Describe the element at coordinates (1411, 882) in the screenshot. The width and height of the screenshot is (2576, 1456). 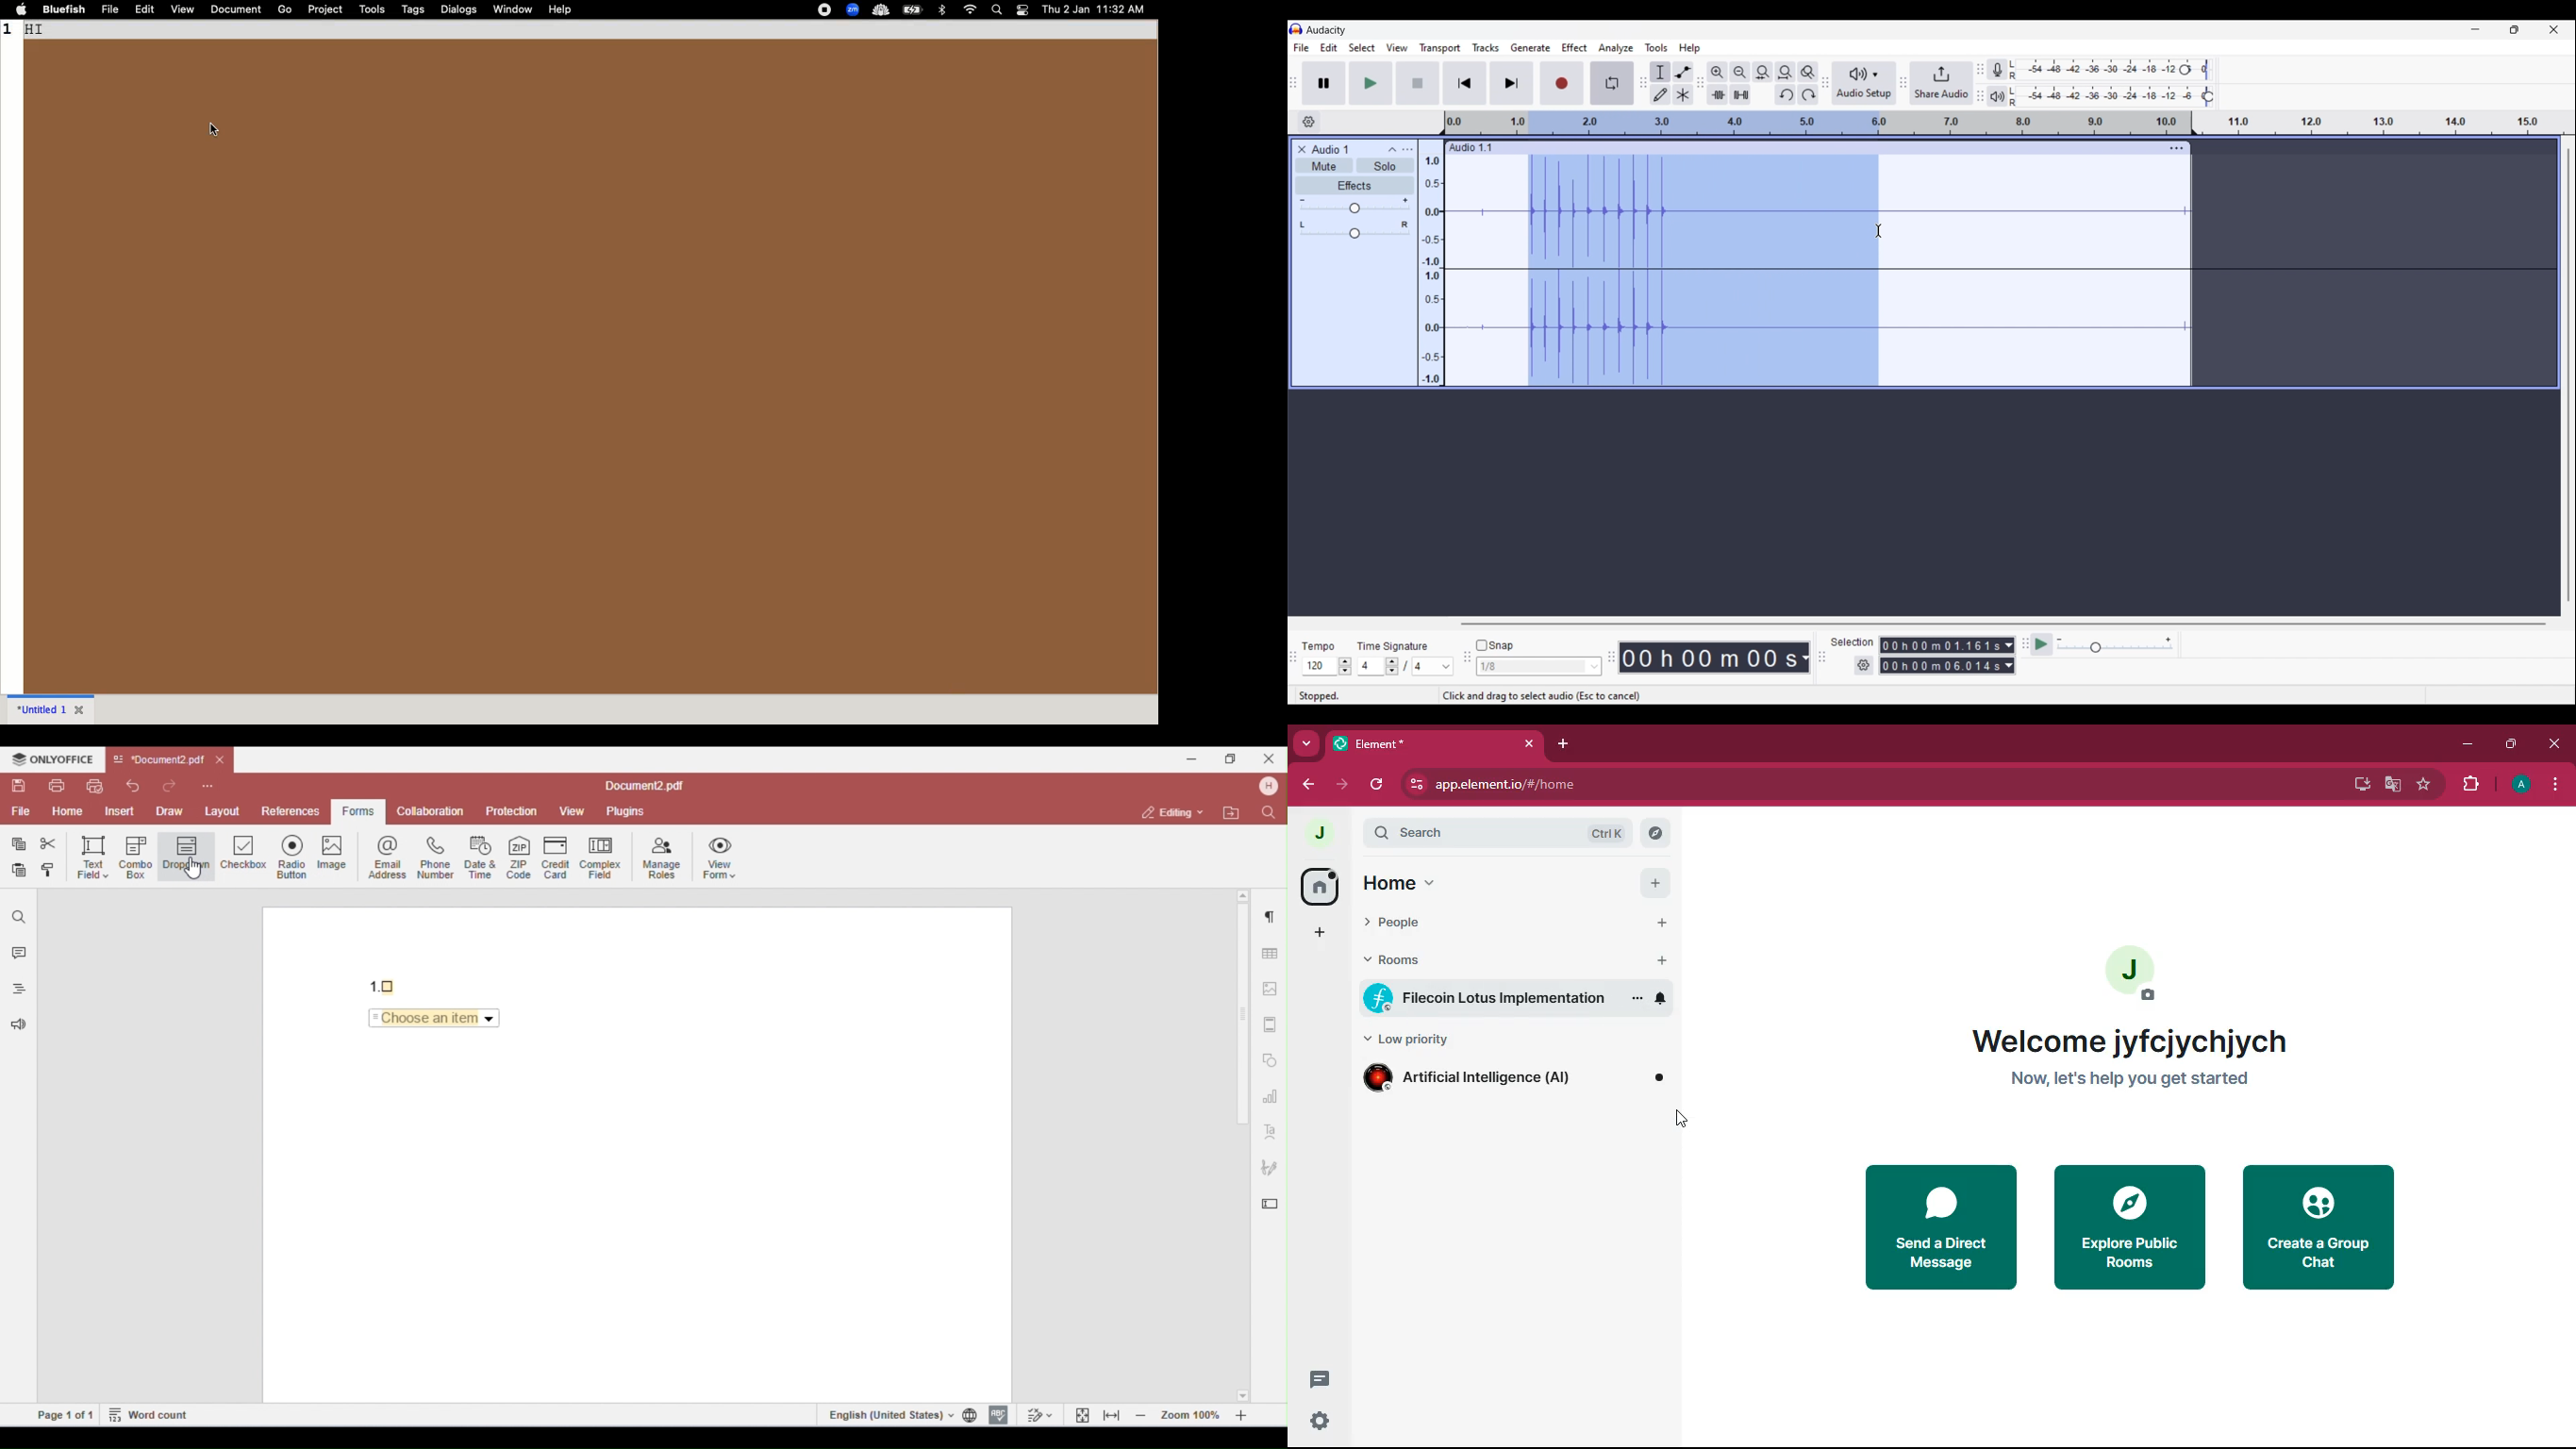
I see `home` at that location.